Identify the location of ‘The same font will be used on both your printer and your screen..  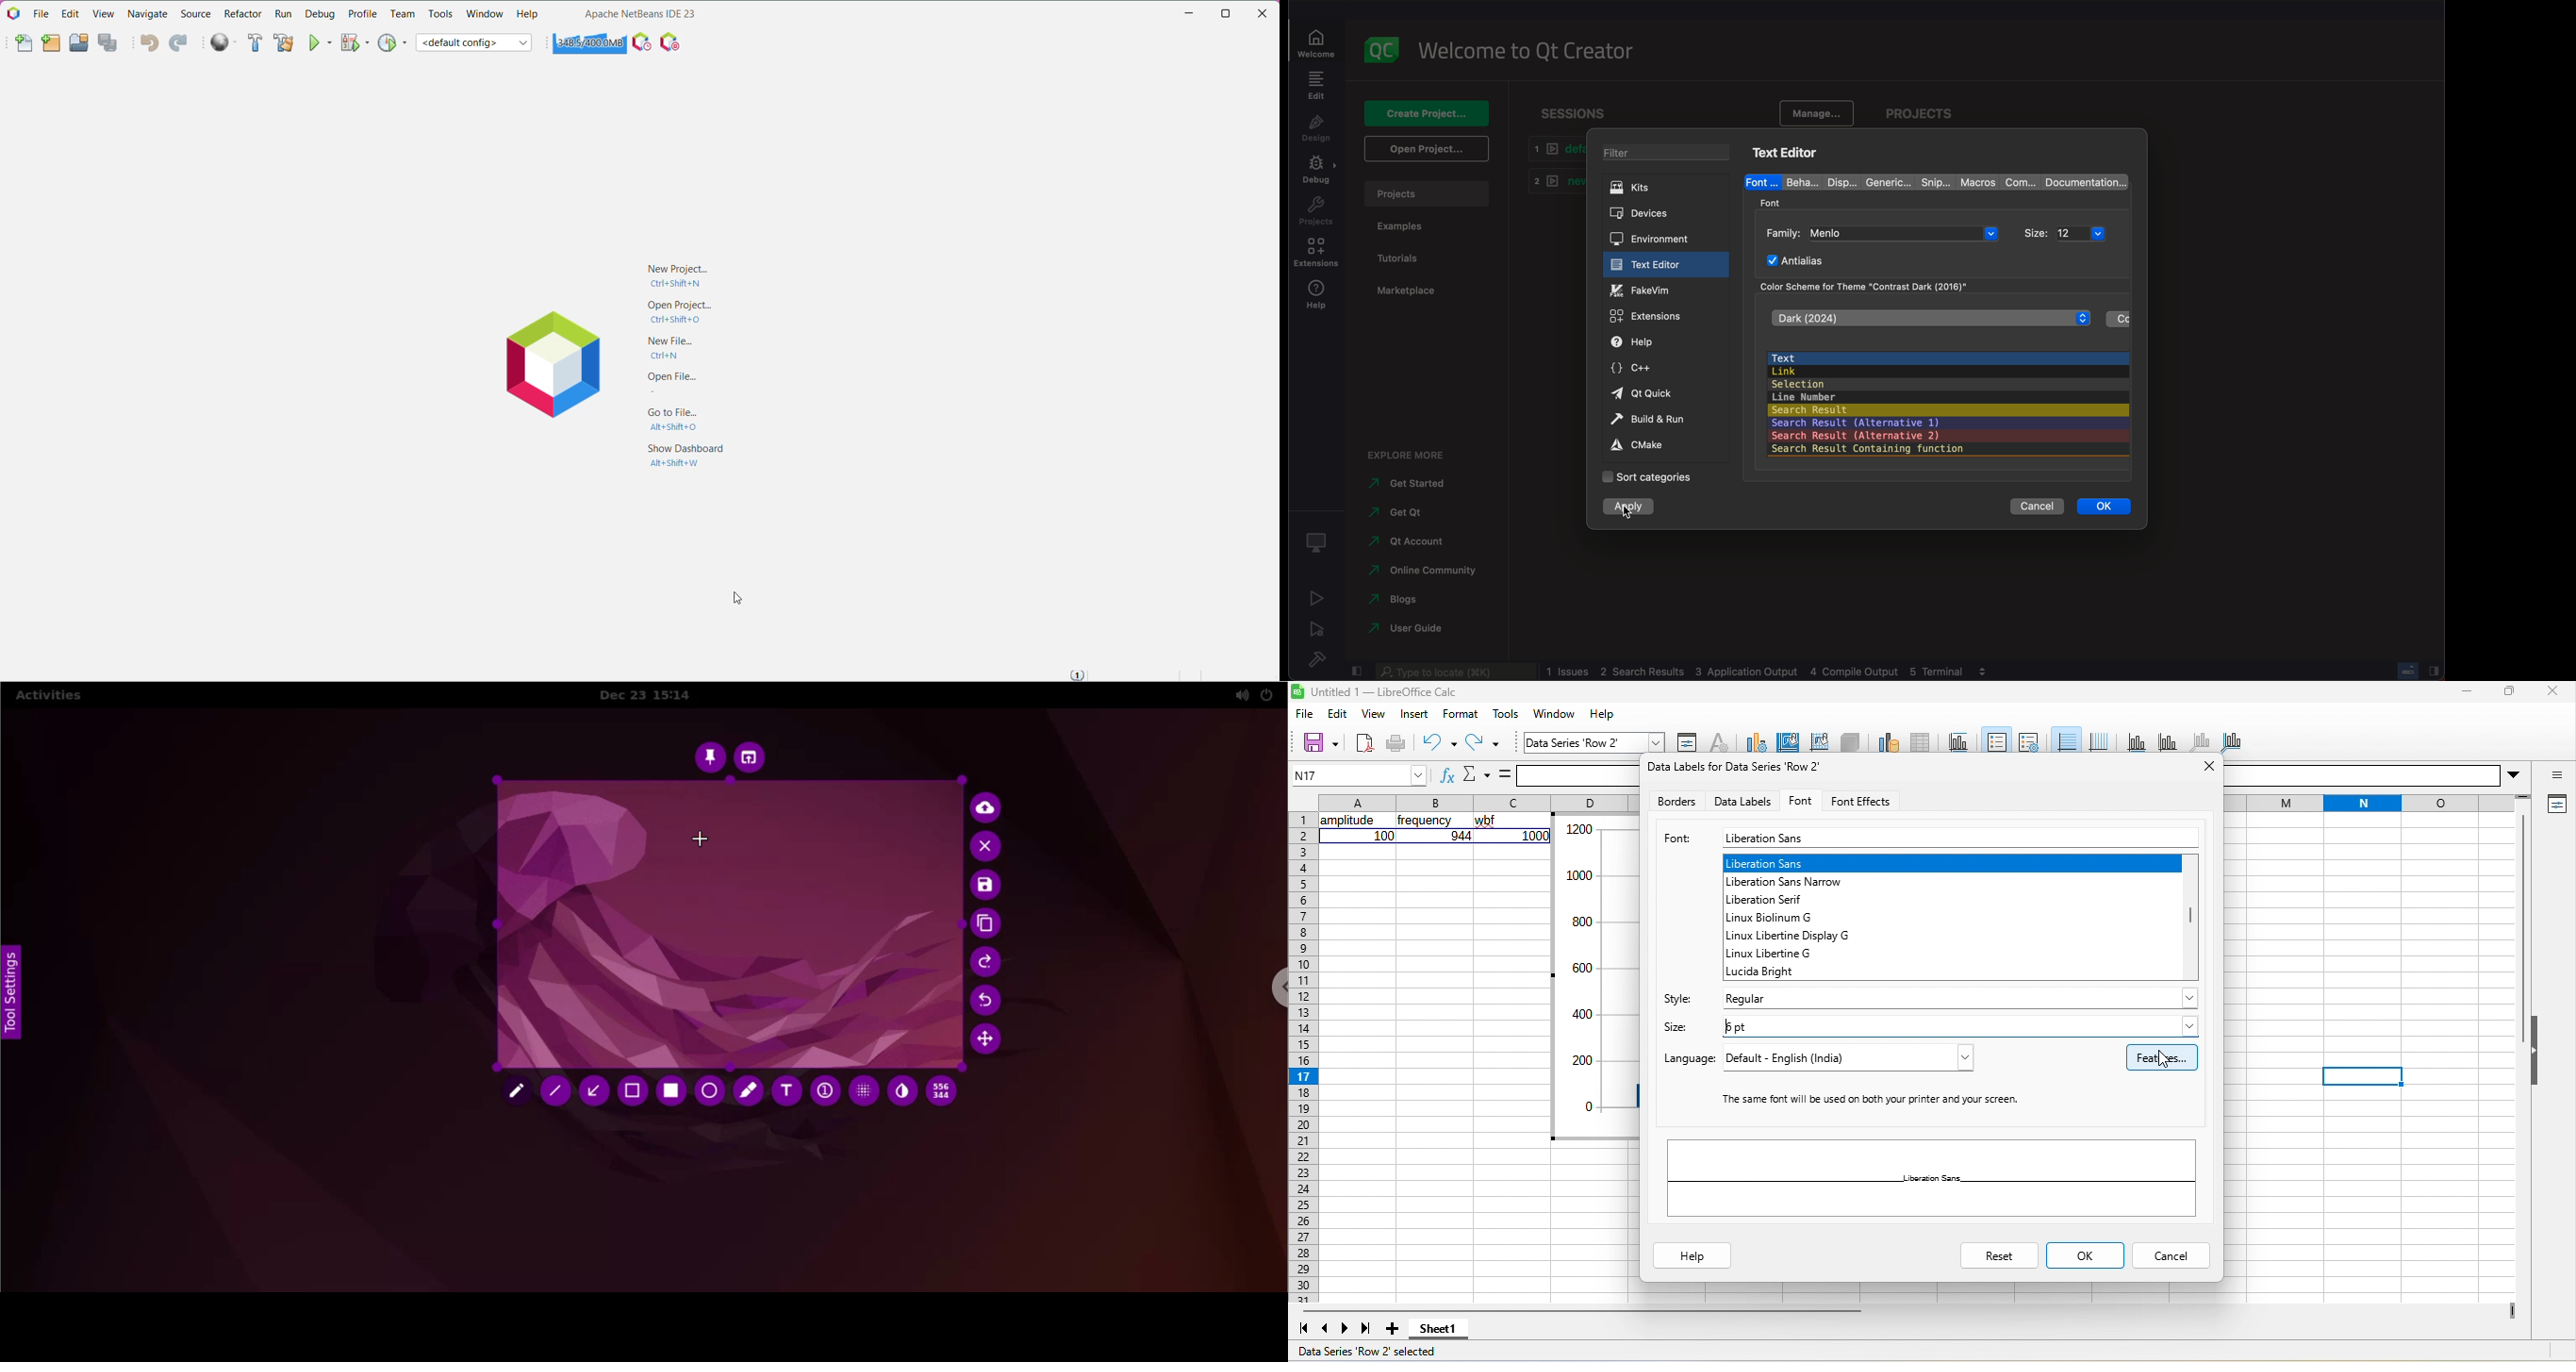
(1878, 1097).